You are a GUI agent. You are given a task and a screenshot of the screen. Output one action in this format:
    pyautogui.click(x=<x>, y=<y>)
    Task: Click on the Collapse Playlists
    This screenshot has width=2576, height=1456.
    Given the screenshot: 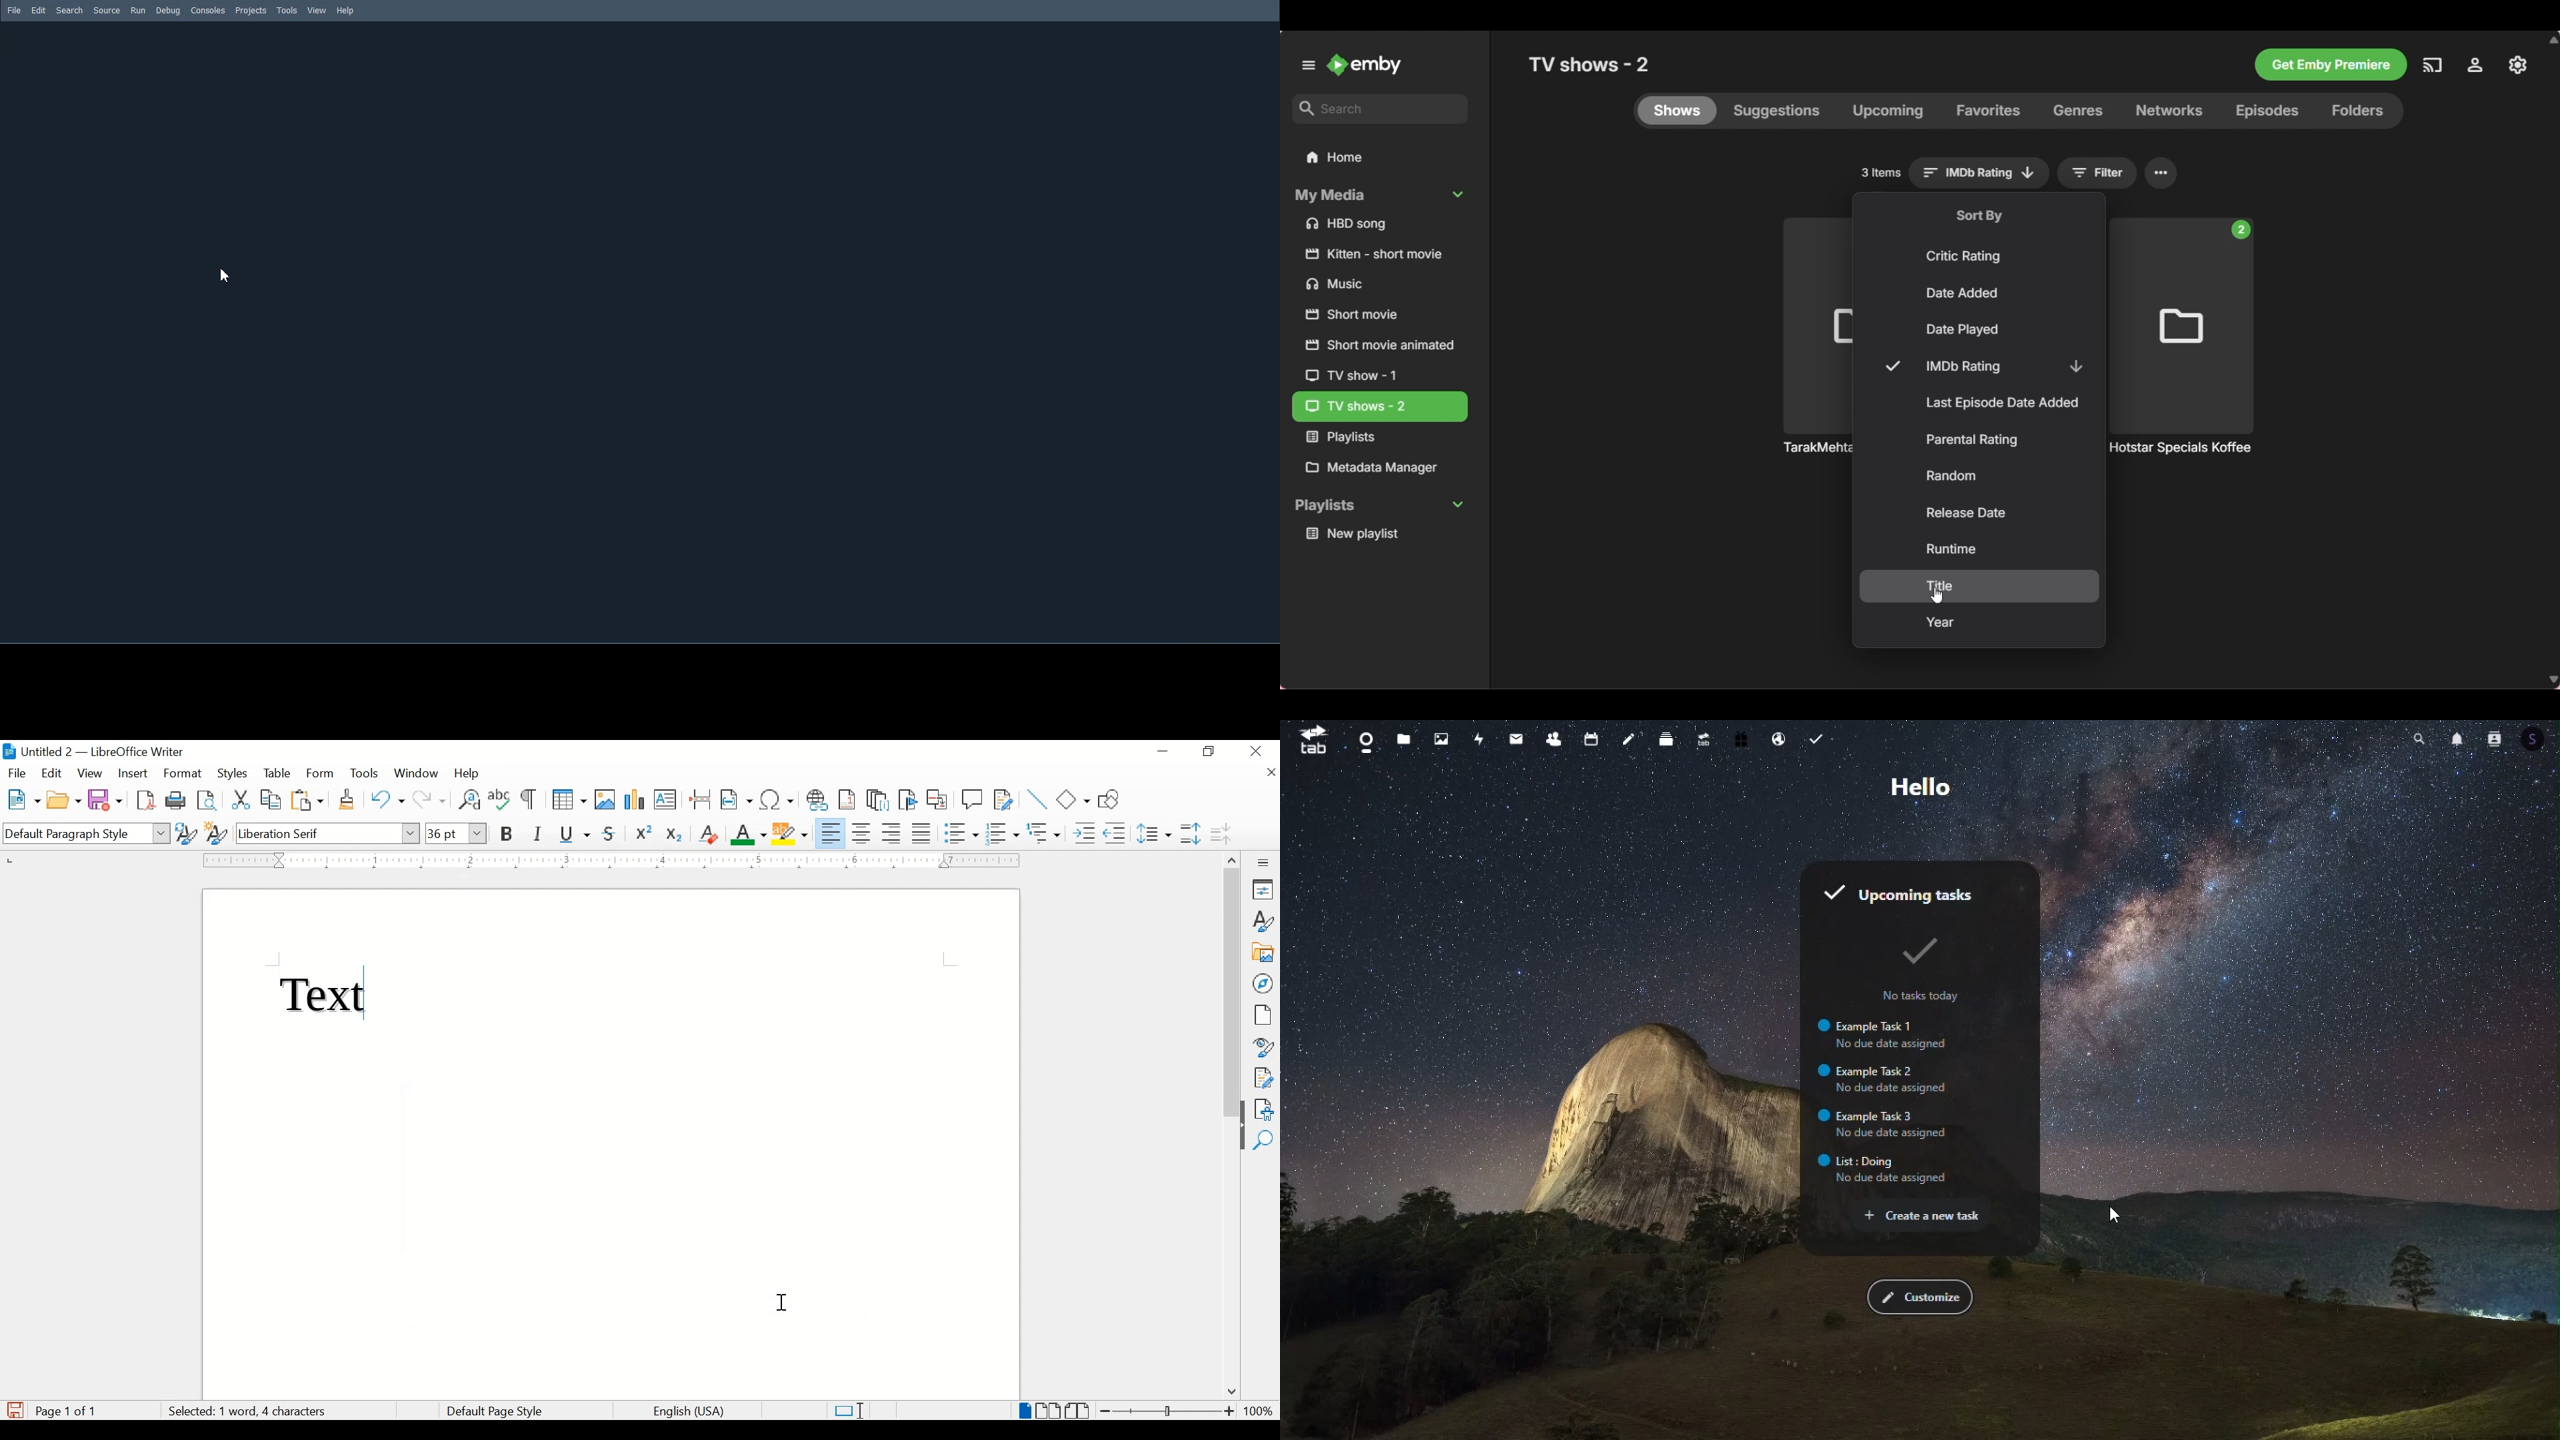 What is the action you would take?
    pyautogui.click(x=1378, y=506)
    